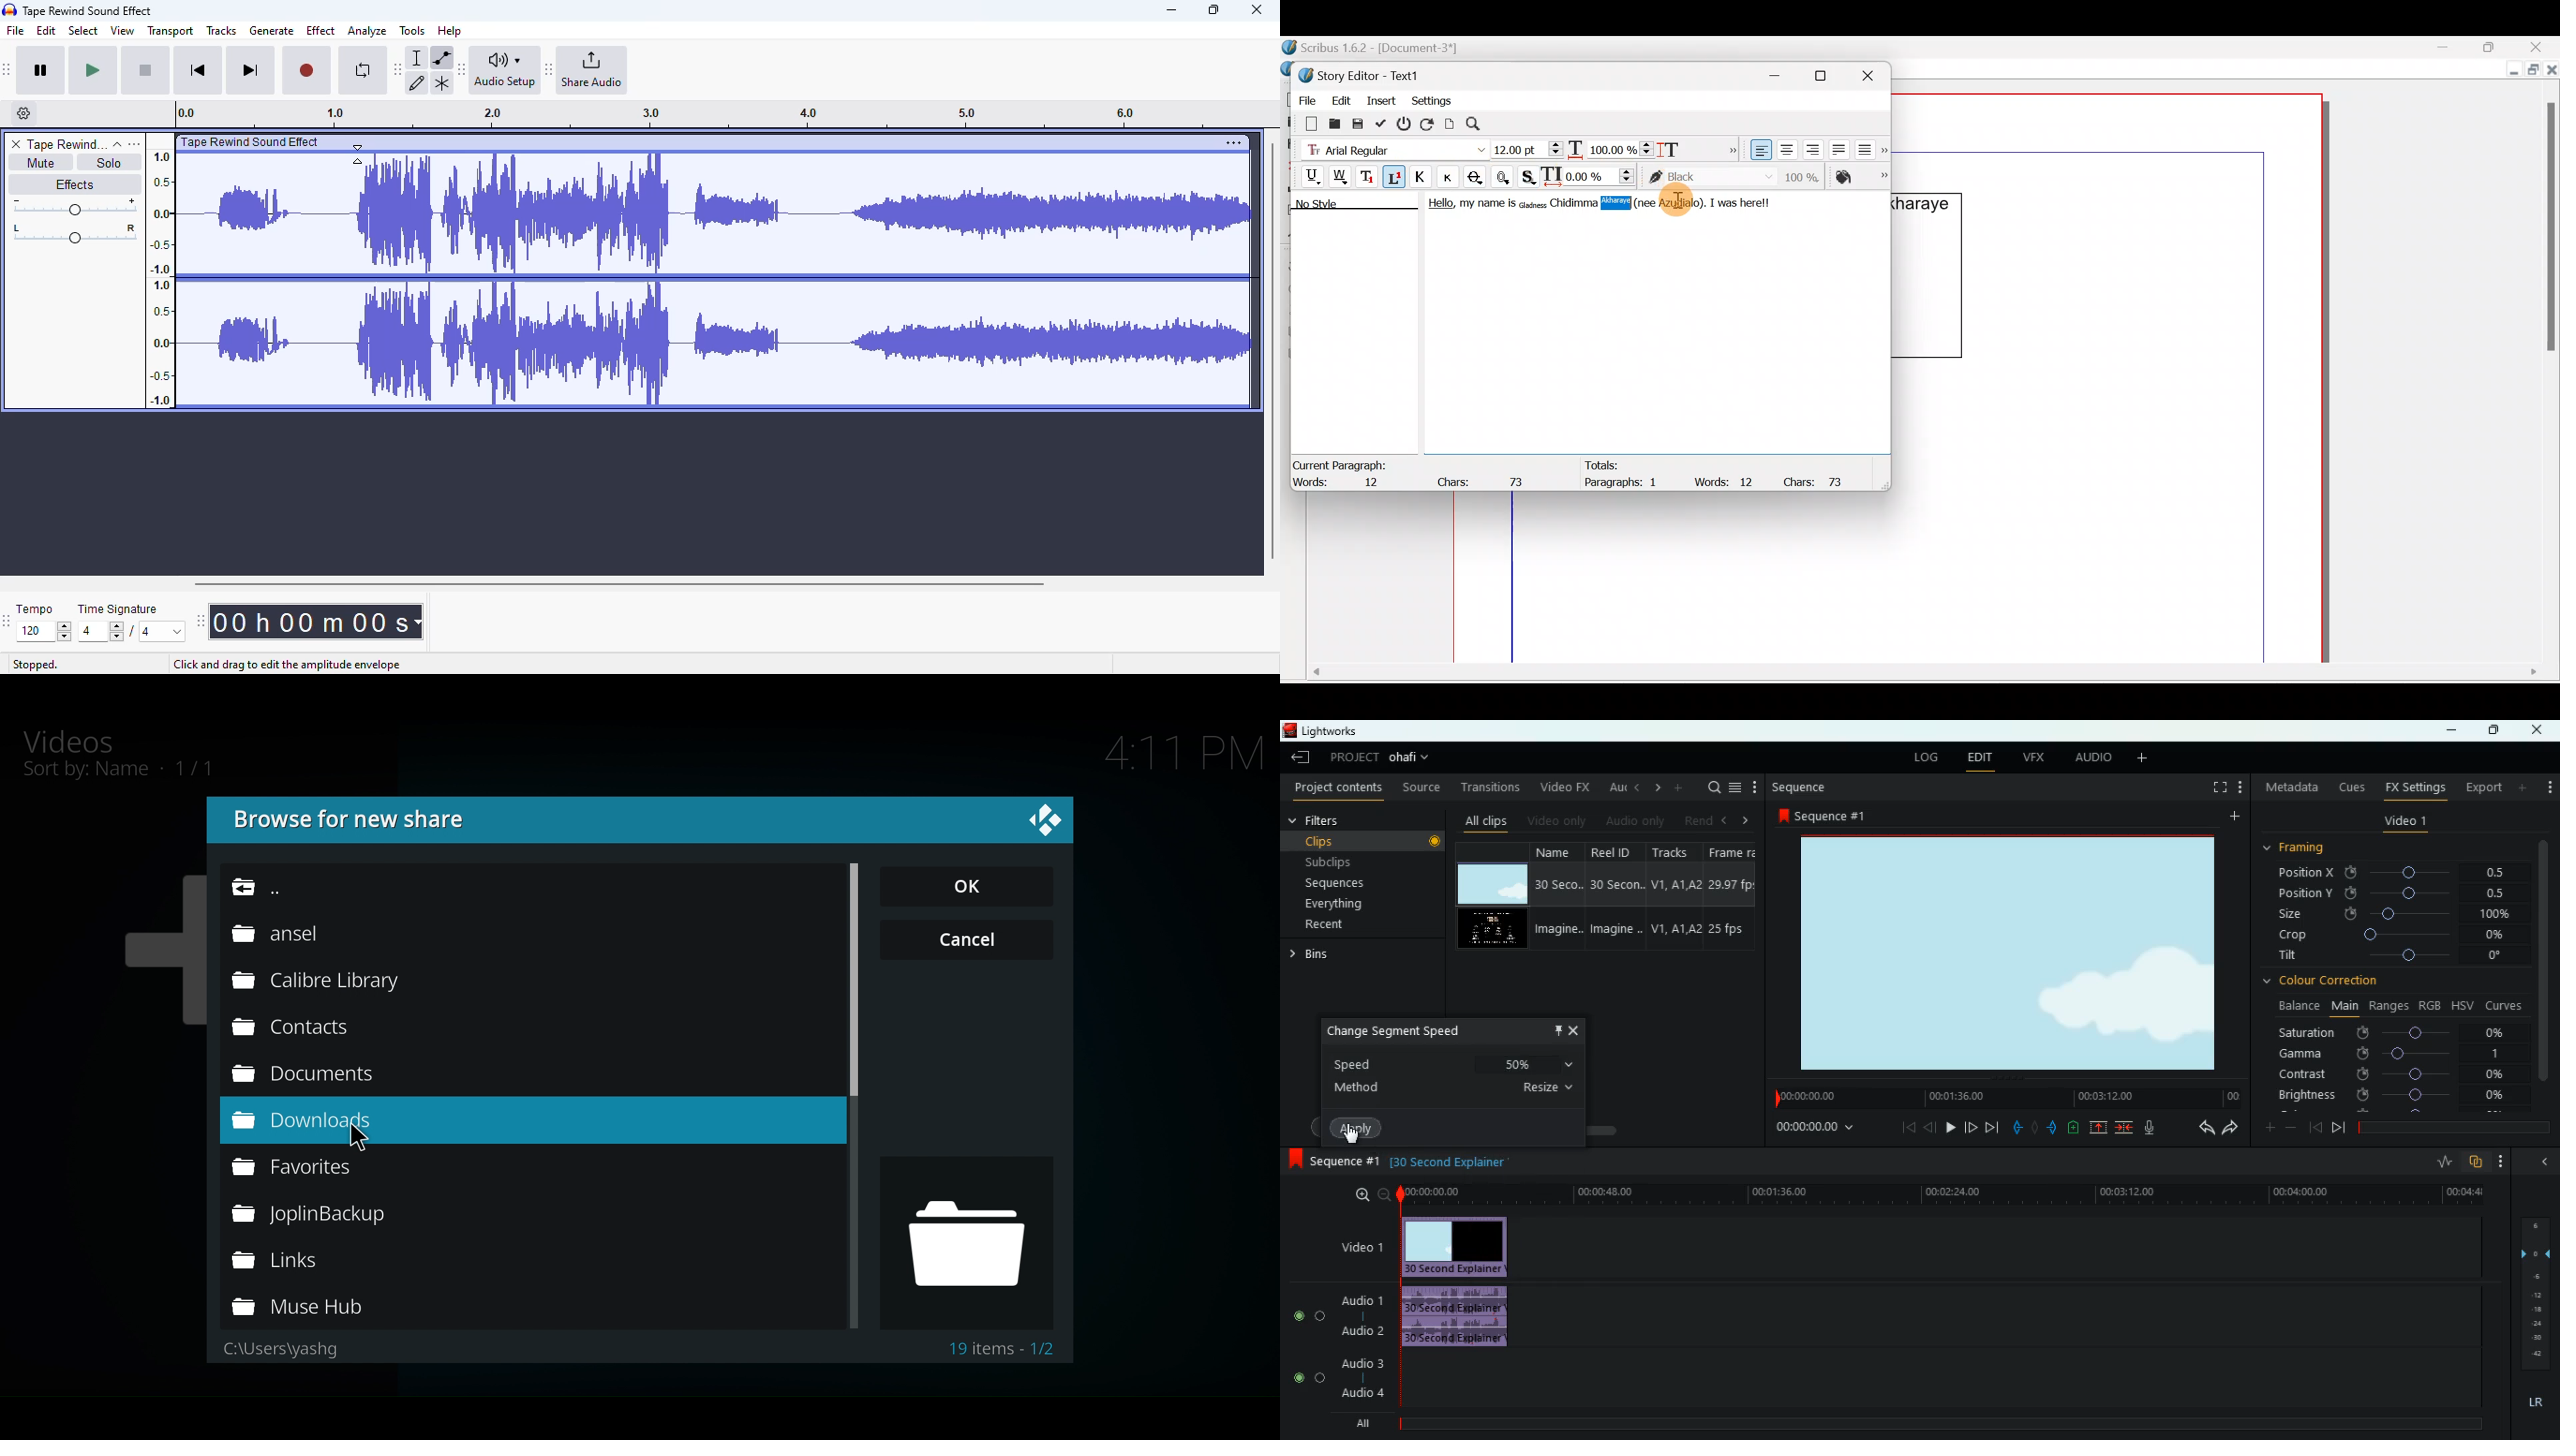  What do you see at coordinates (1173, 753) in the screenshot?
I see `4:11 PM` at bounding box center [1173, 753].